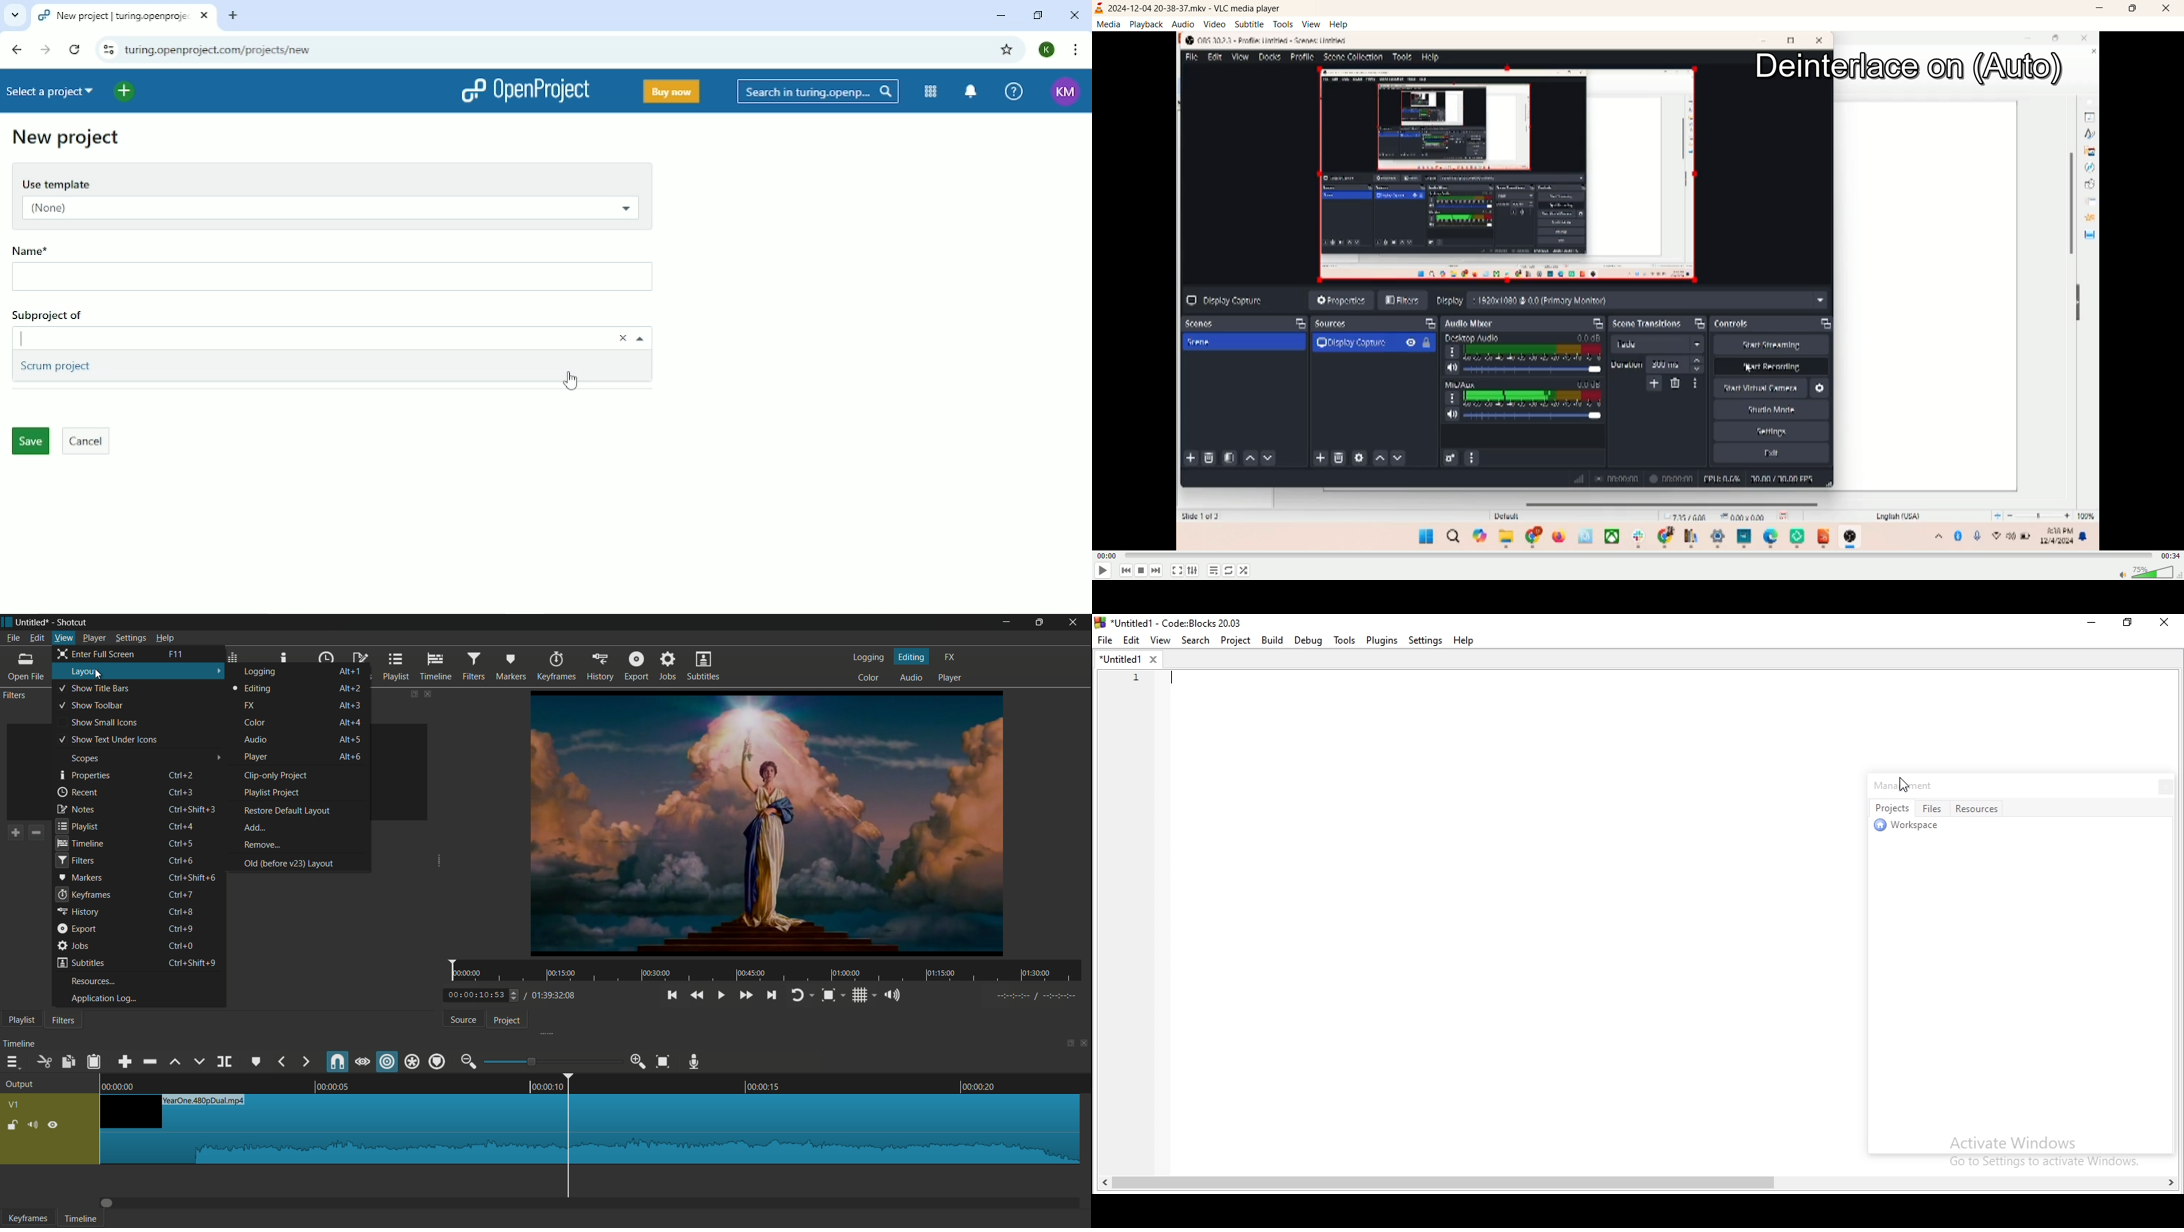 This screenshot has height=1232, width=2184. I want to click on quickly play backward, so click(696, 995).